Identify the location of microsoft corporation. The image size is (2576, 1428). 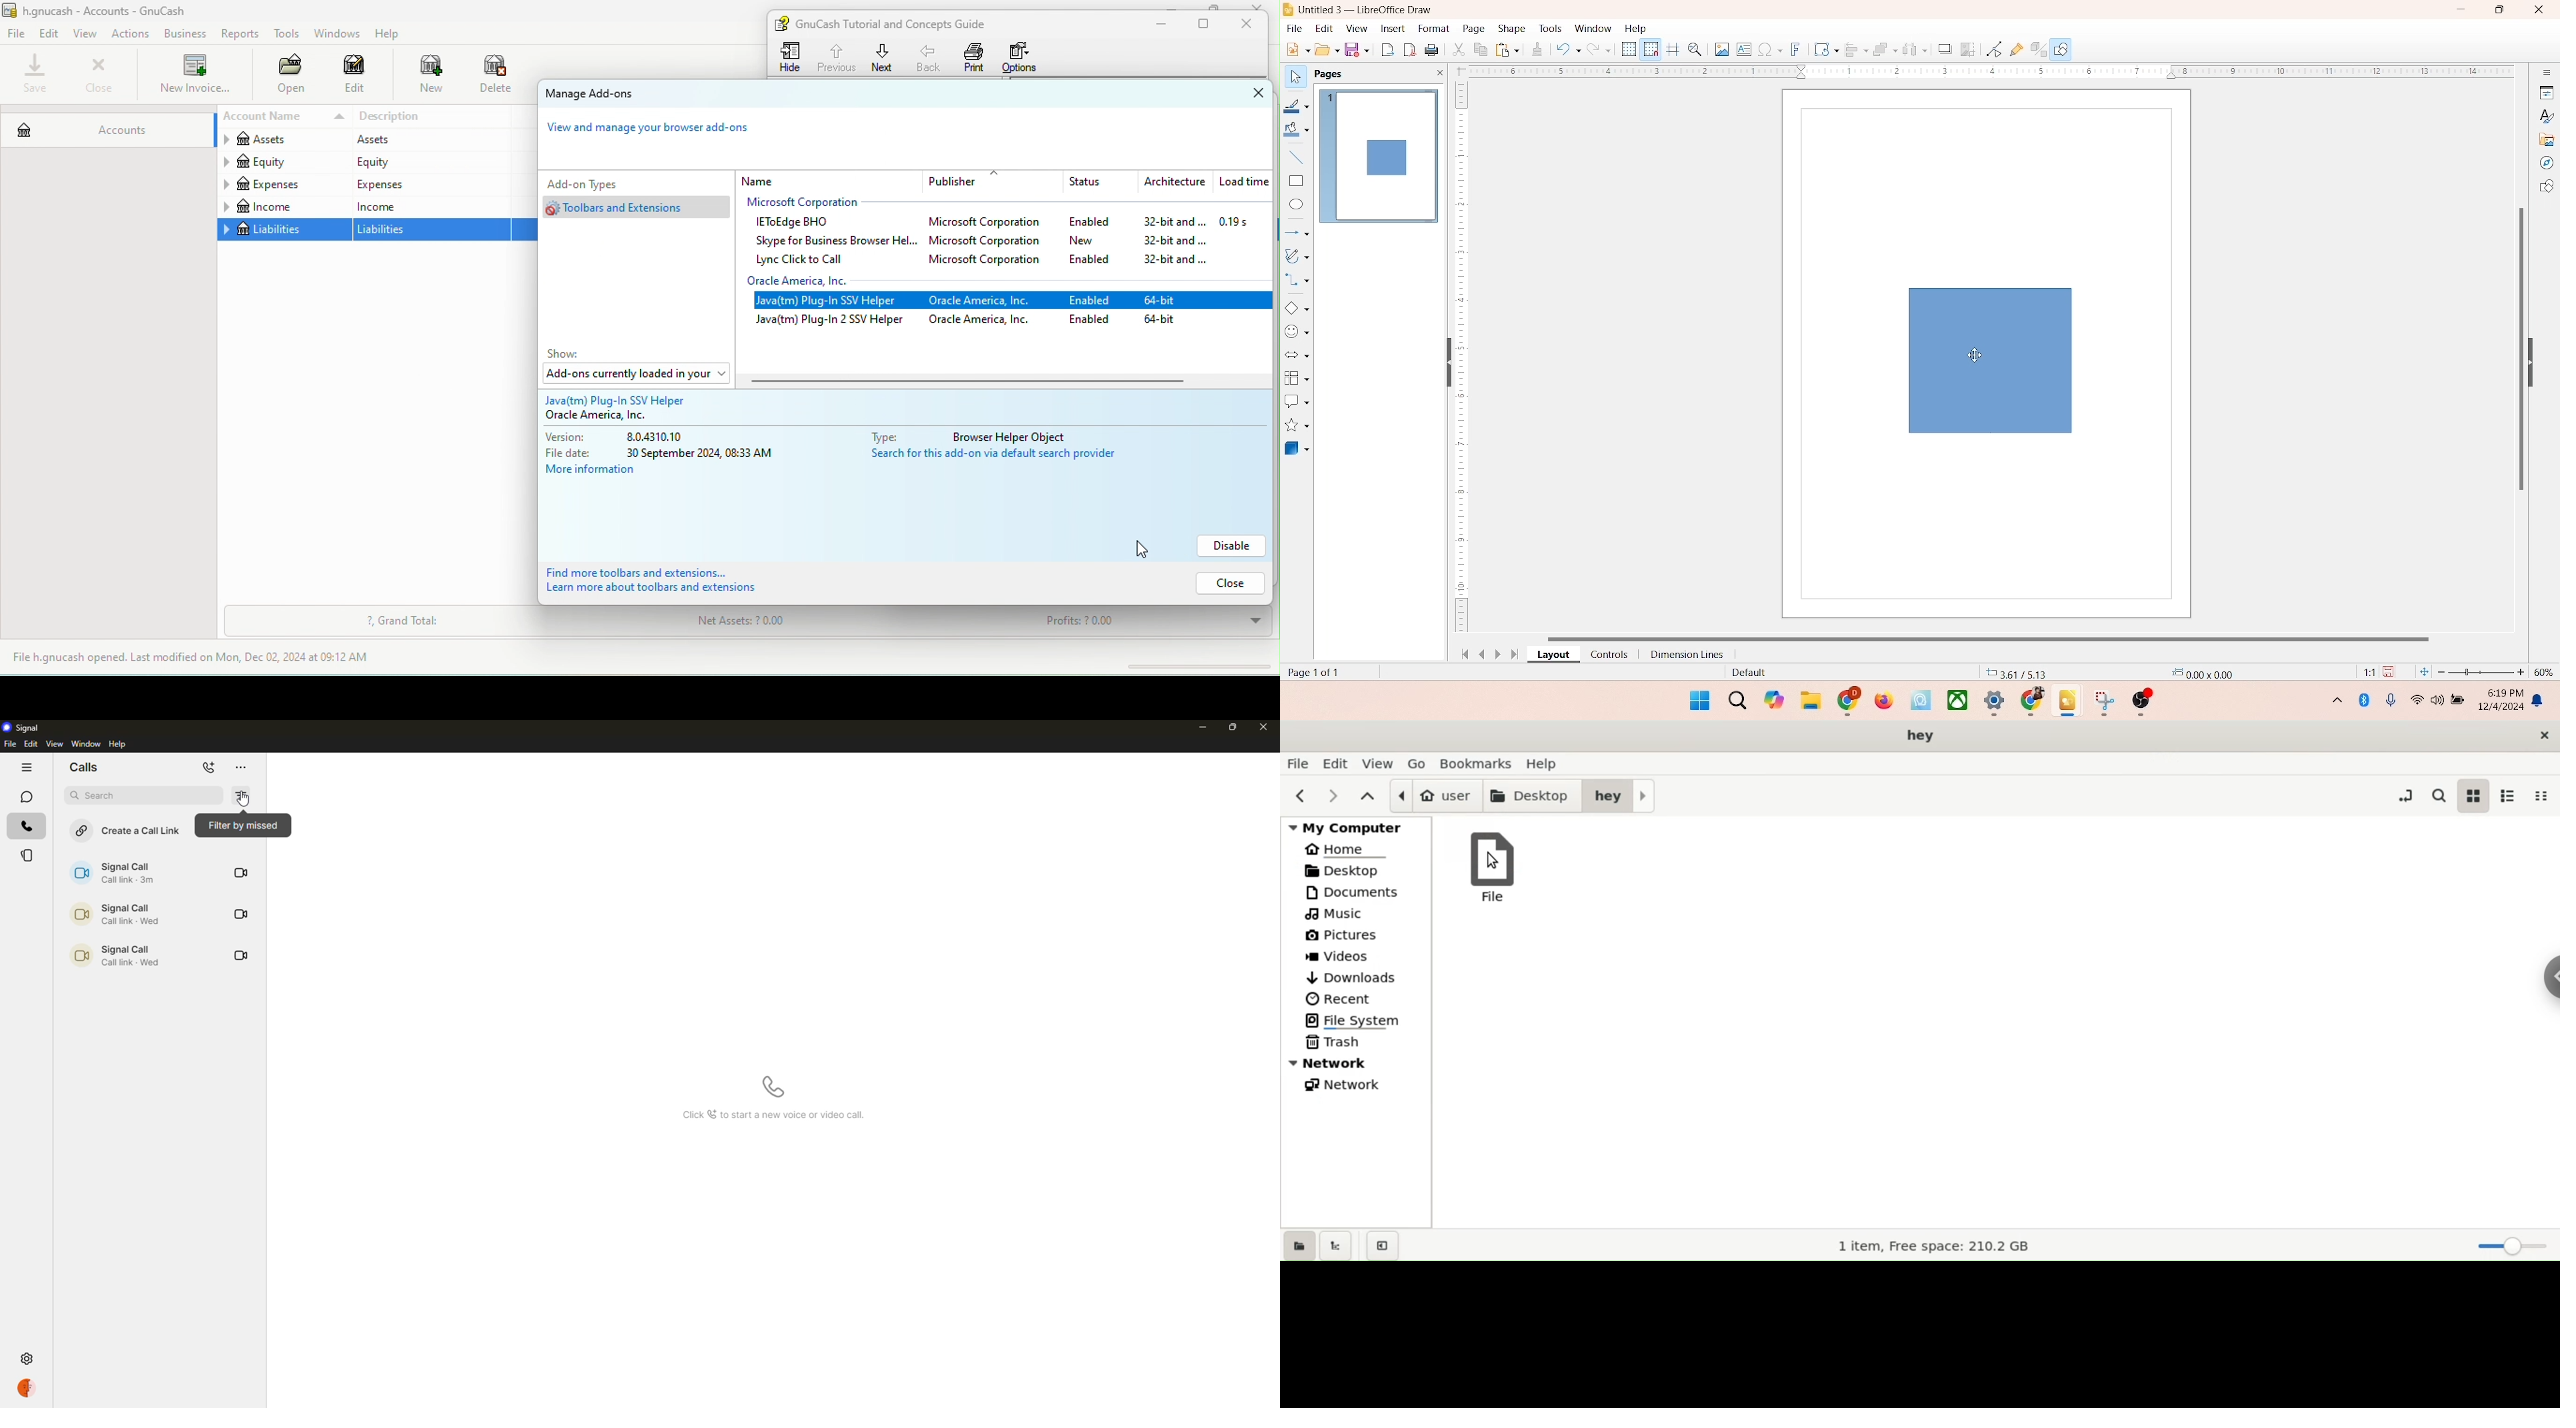
(814, 203).